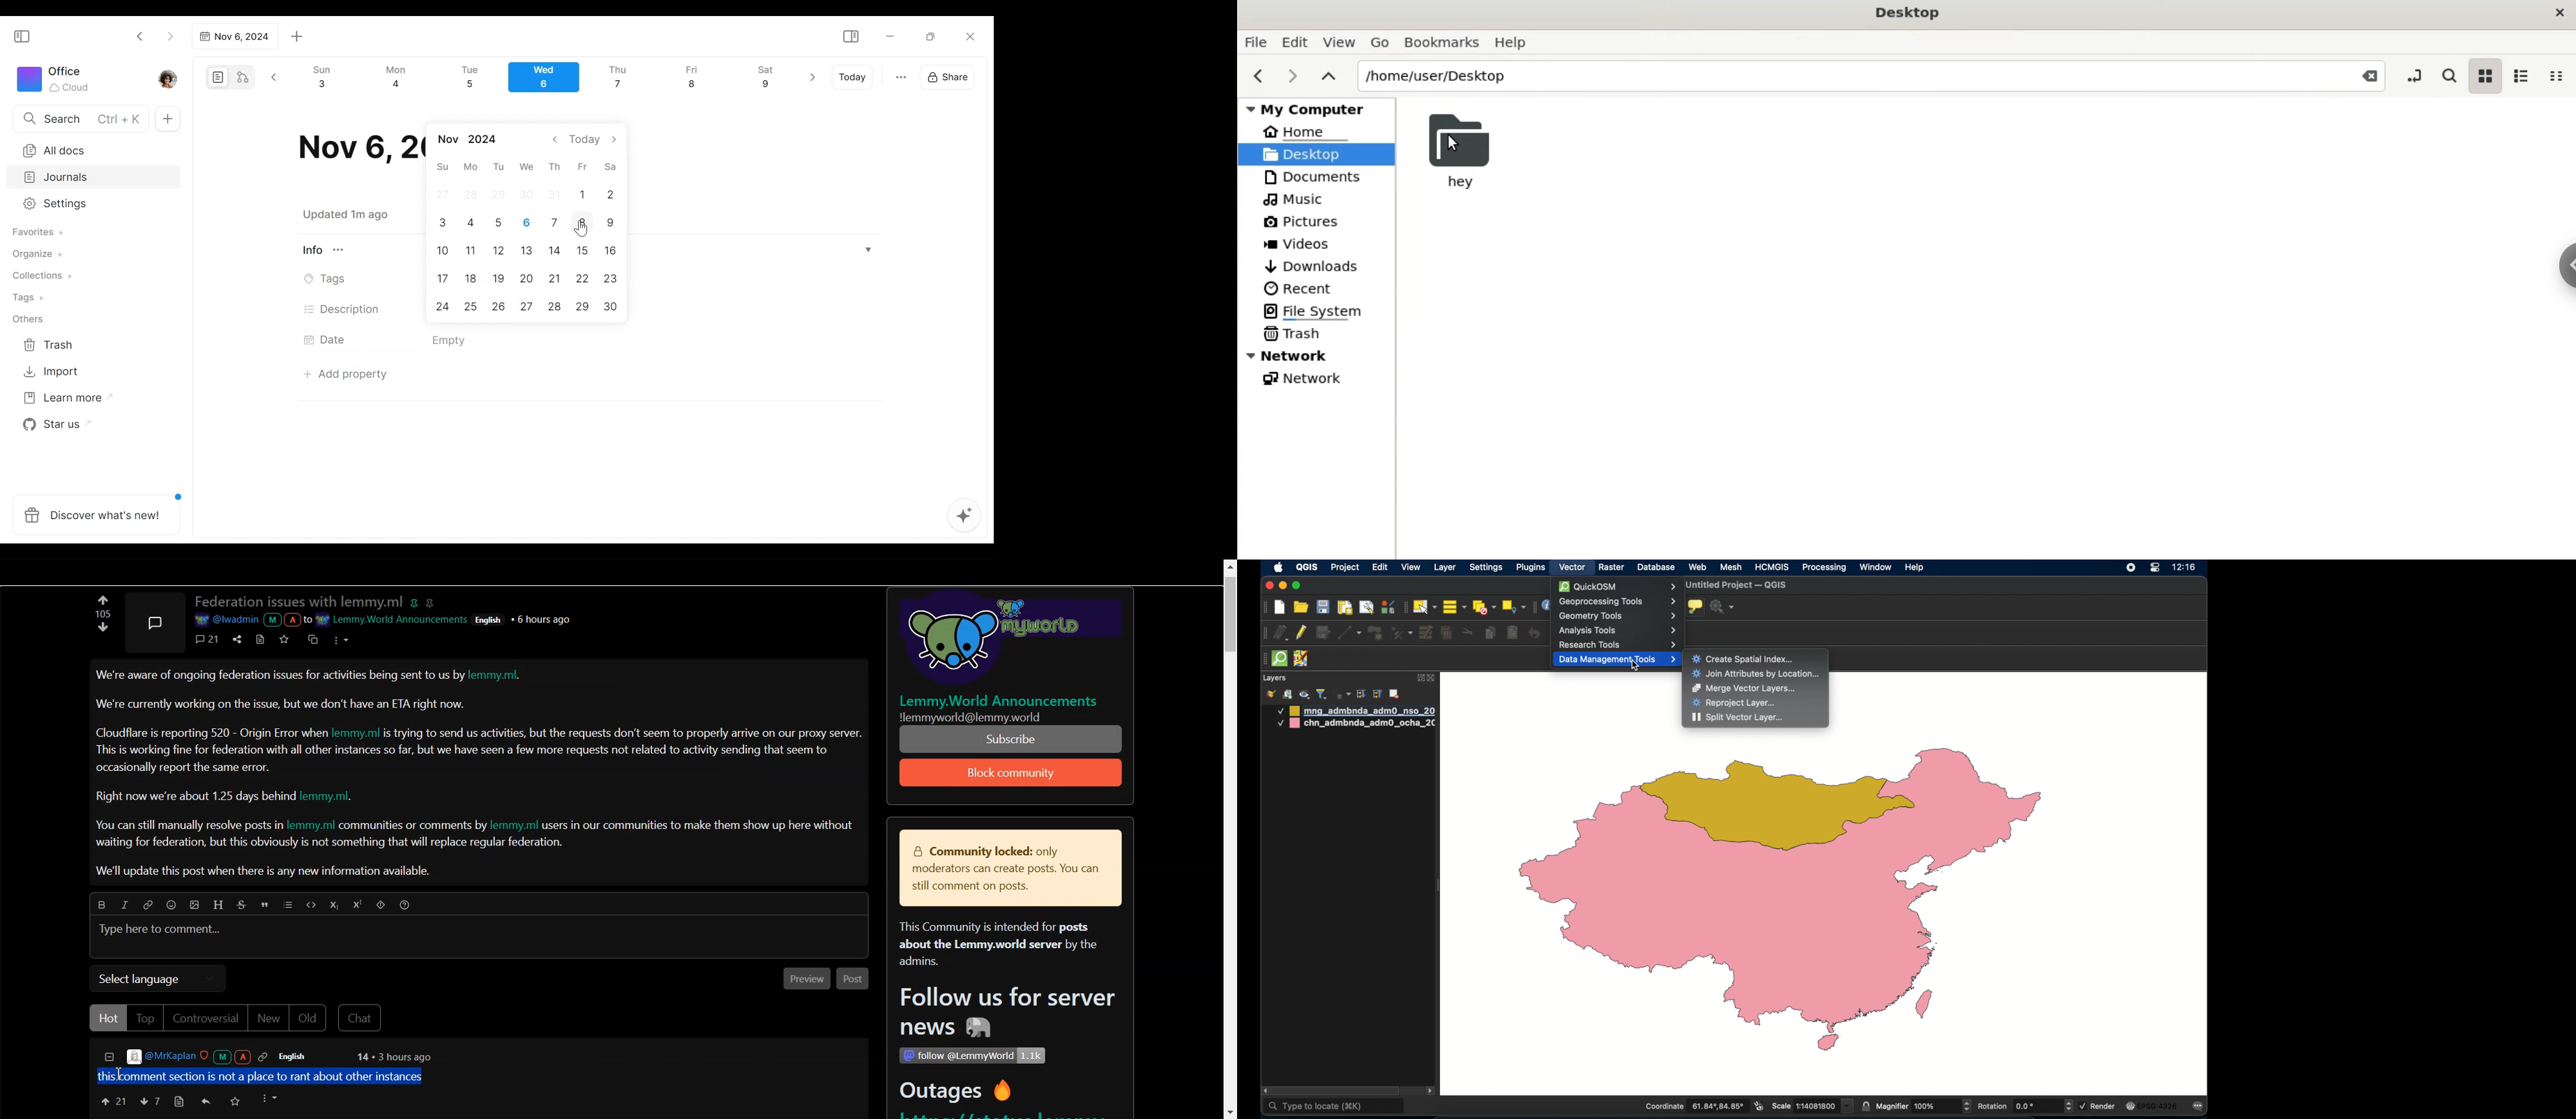  Describe the element at coordinates (1344, 607) in the screenshot. I see `show print layout` at that location.